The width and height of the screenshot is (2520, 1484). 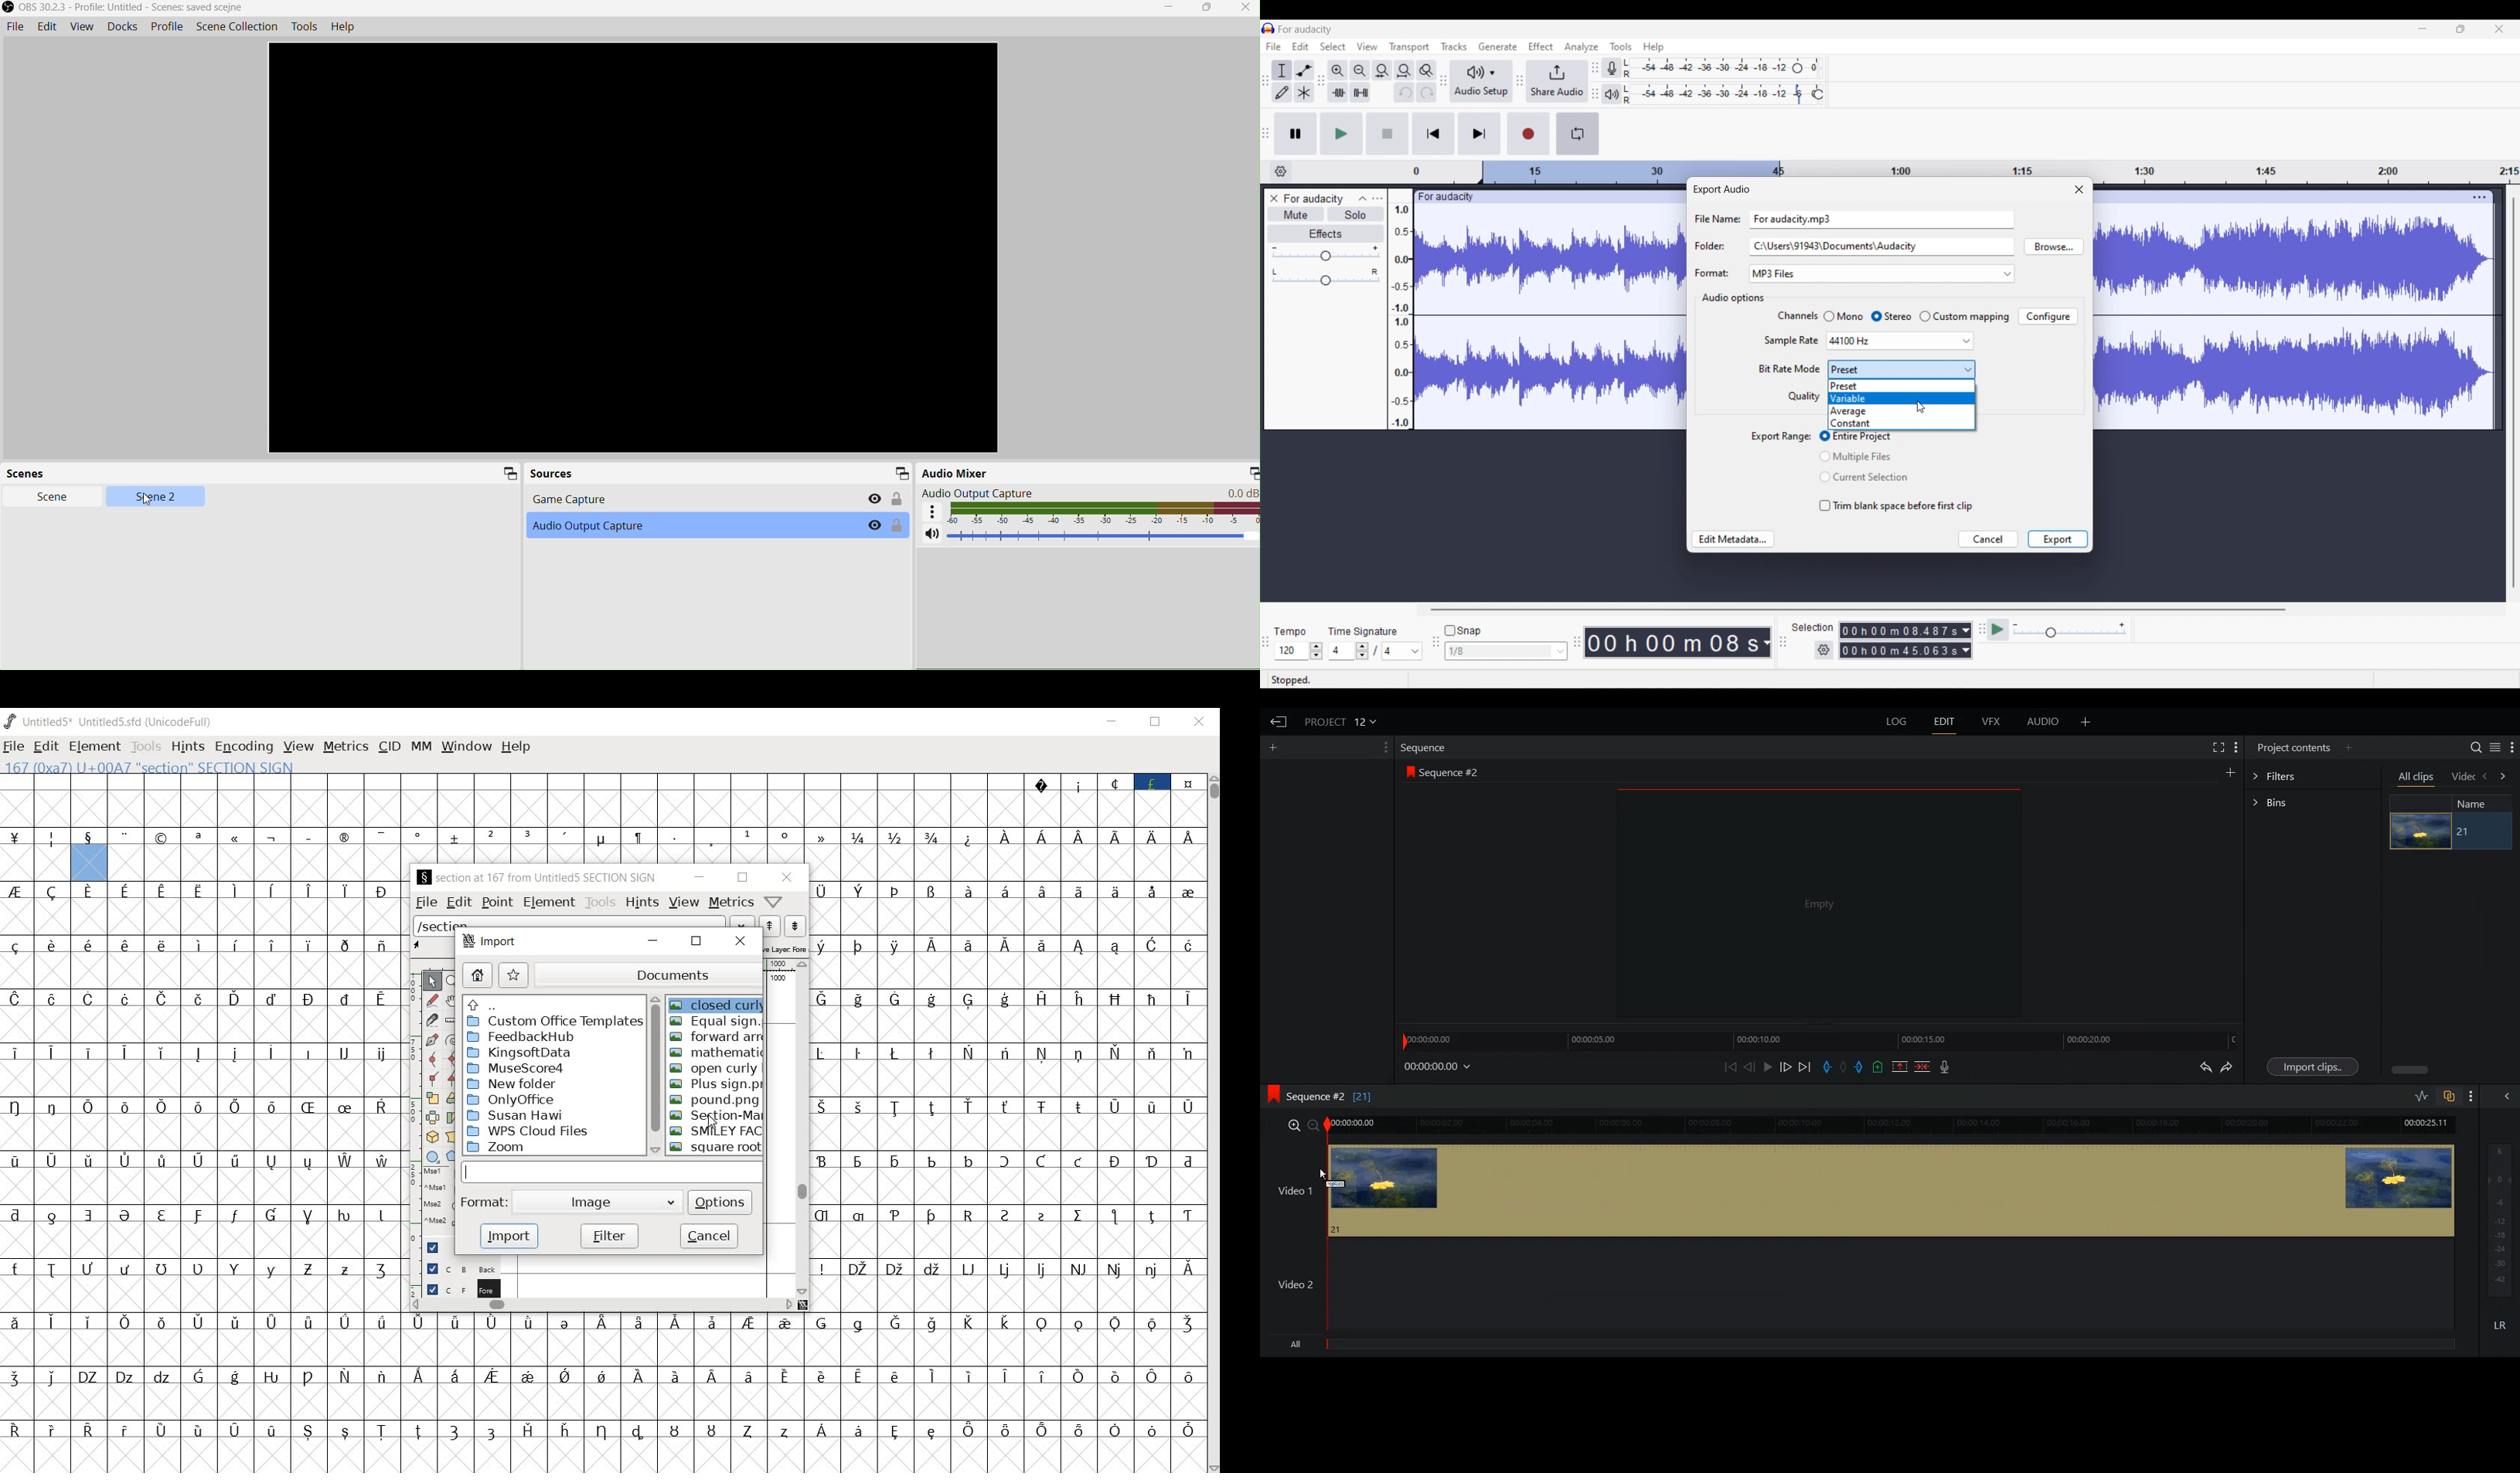 I want to click on rotate the selection in 3D and project back to plane, so click(x=432, y=1138).